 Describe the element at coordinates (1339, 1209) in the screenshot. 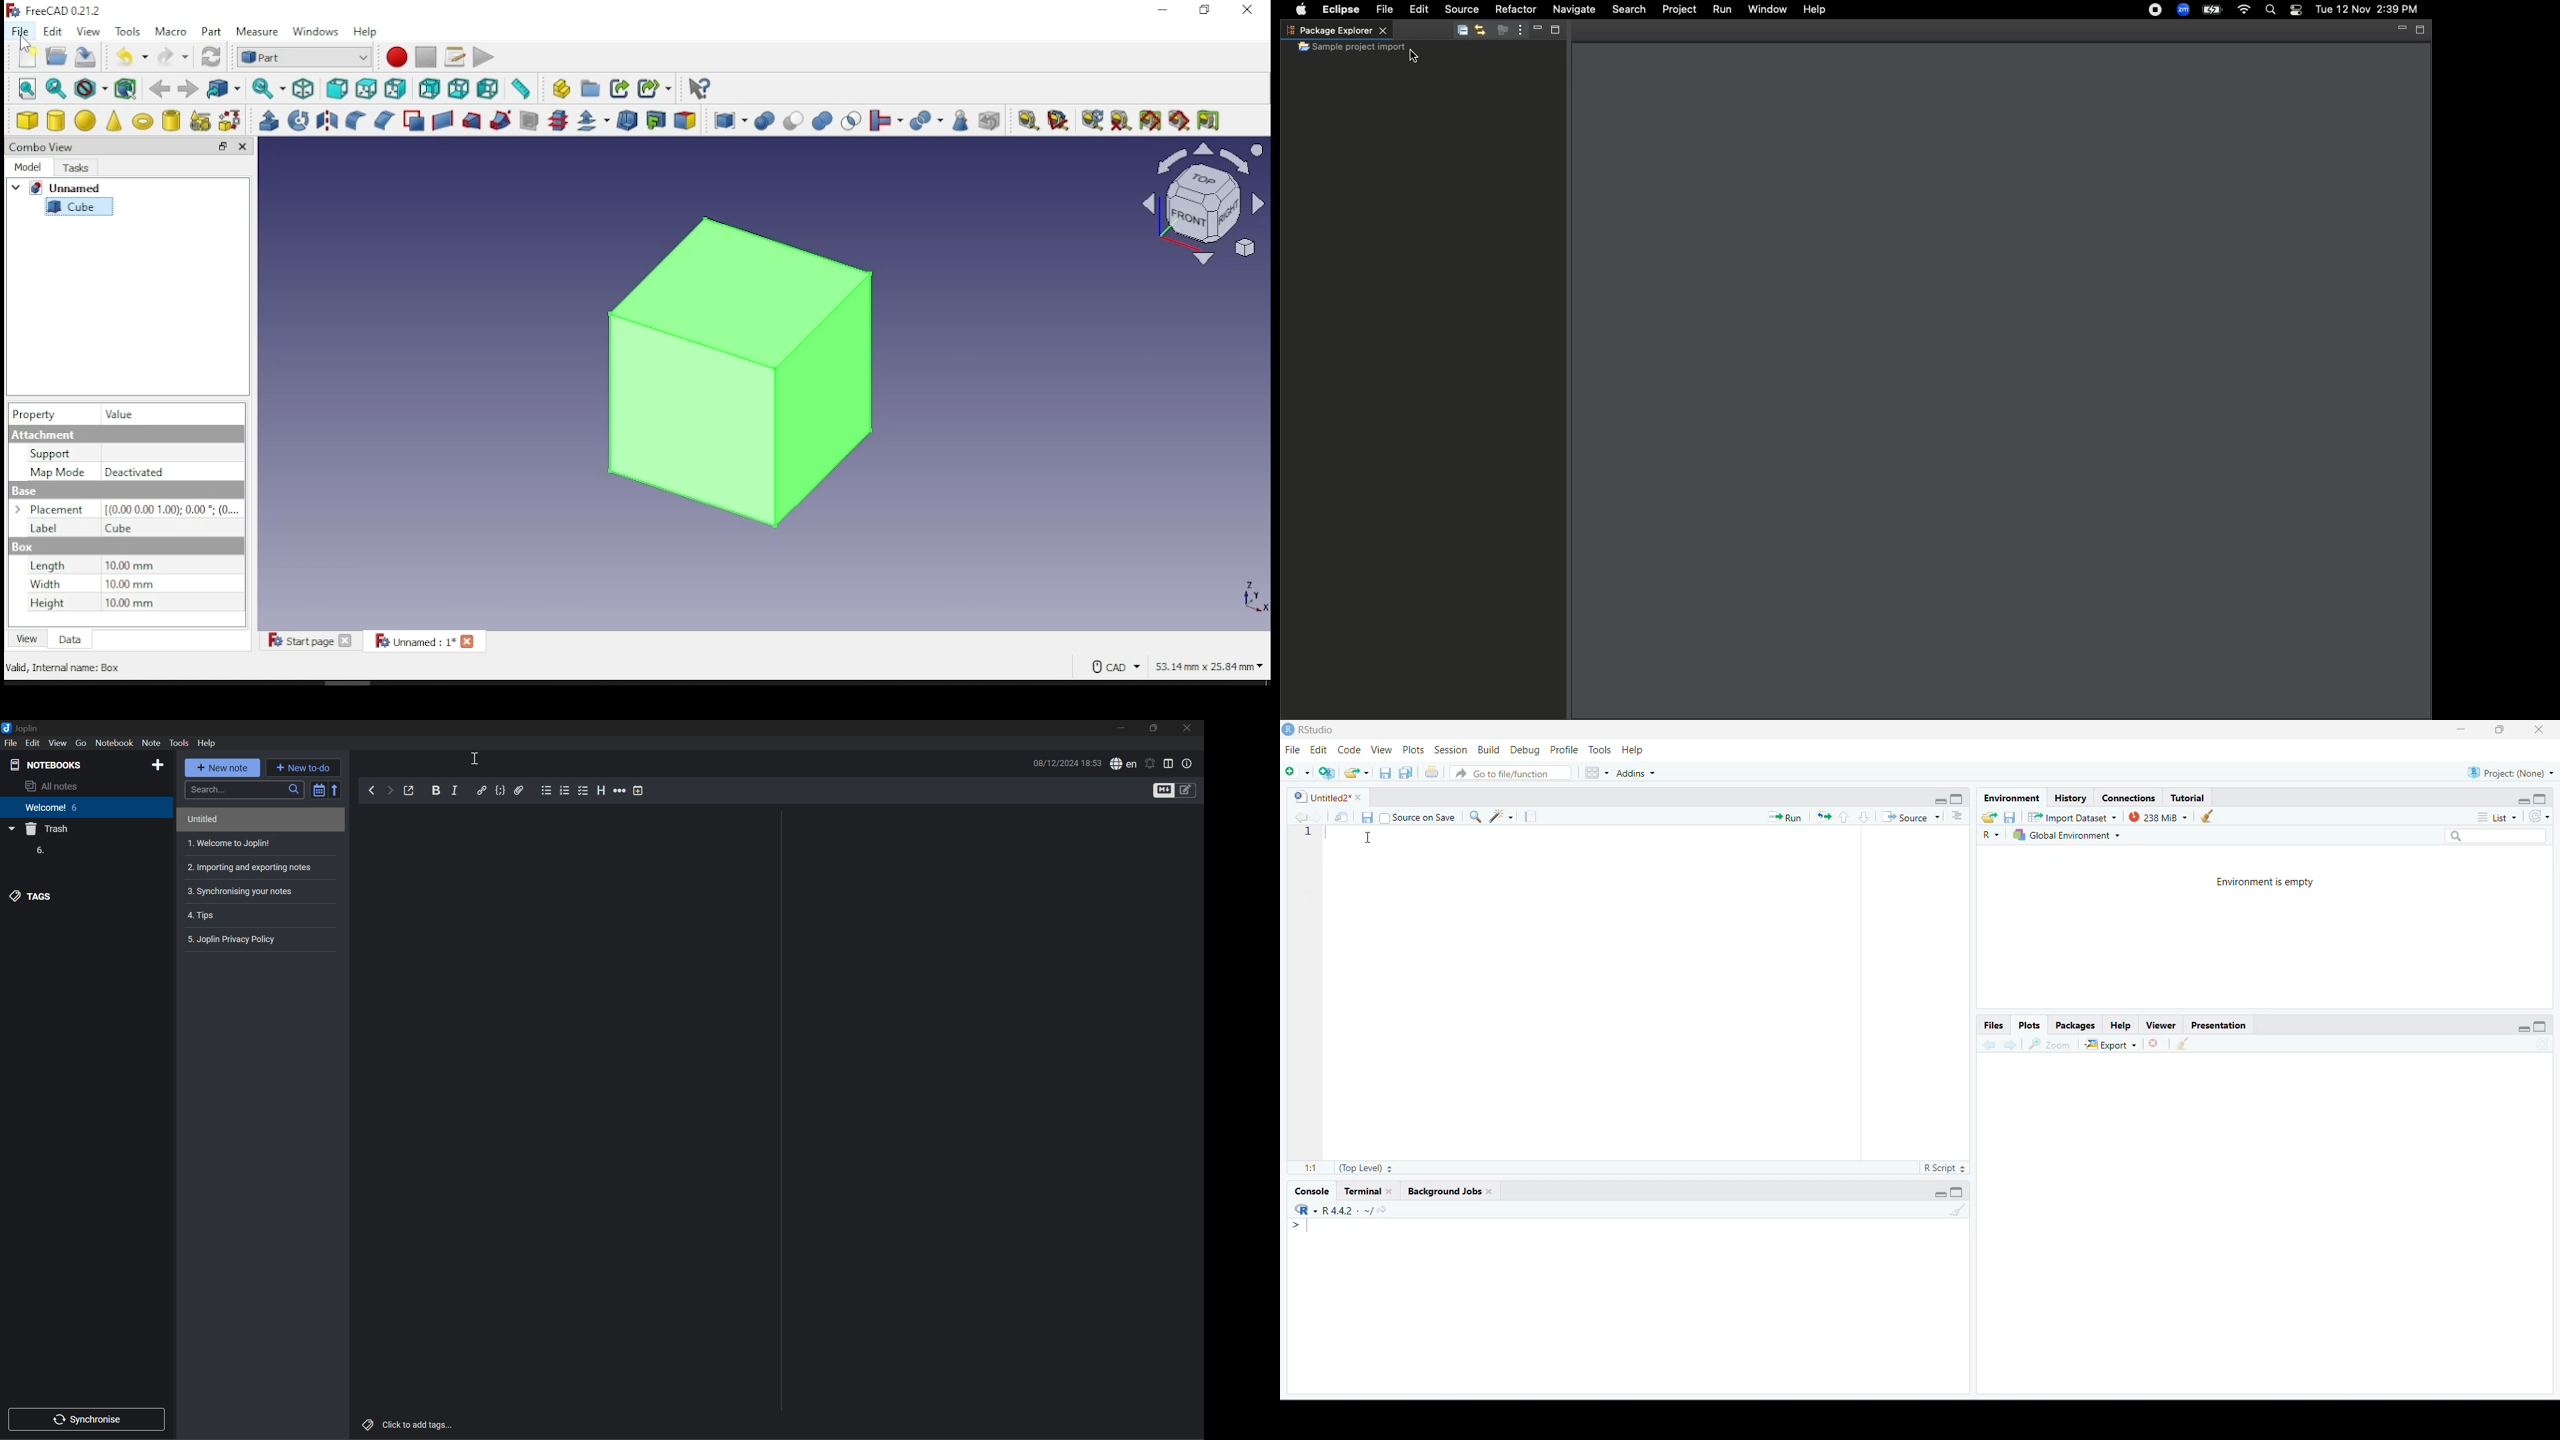

I see `R 4.4.2 ~/` at that location.